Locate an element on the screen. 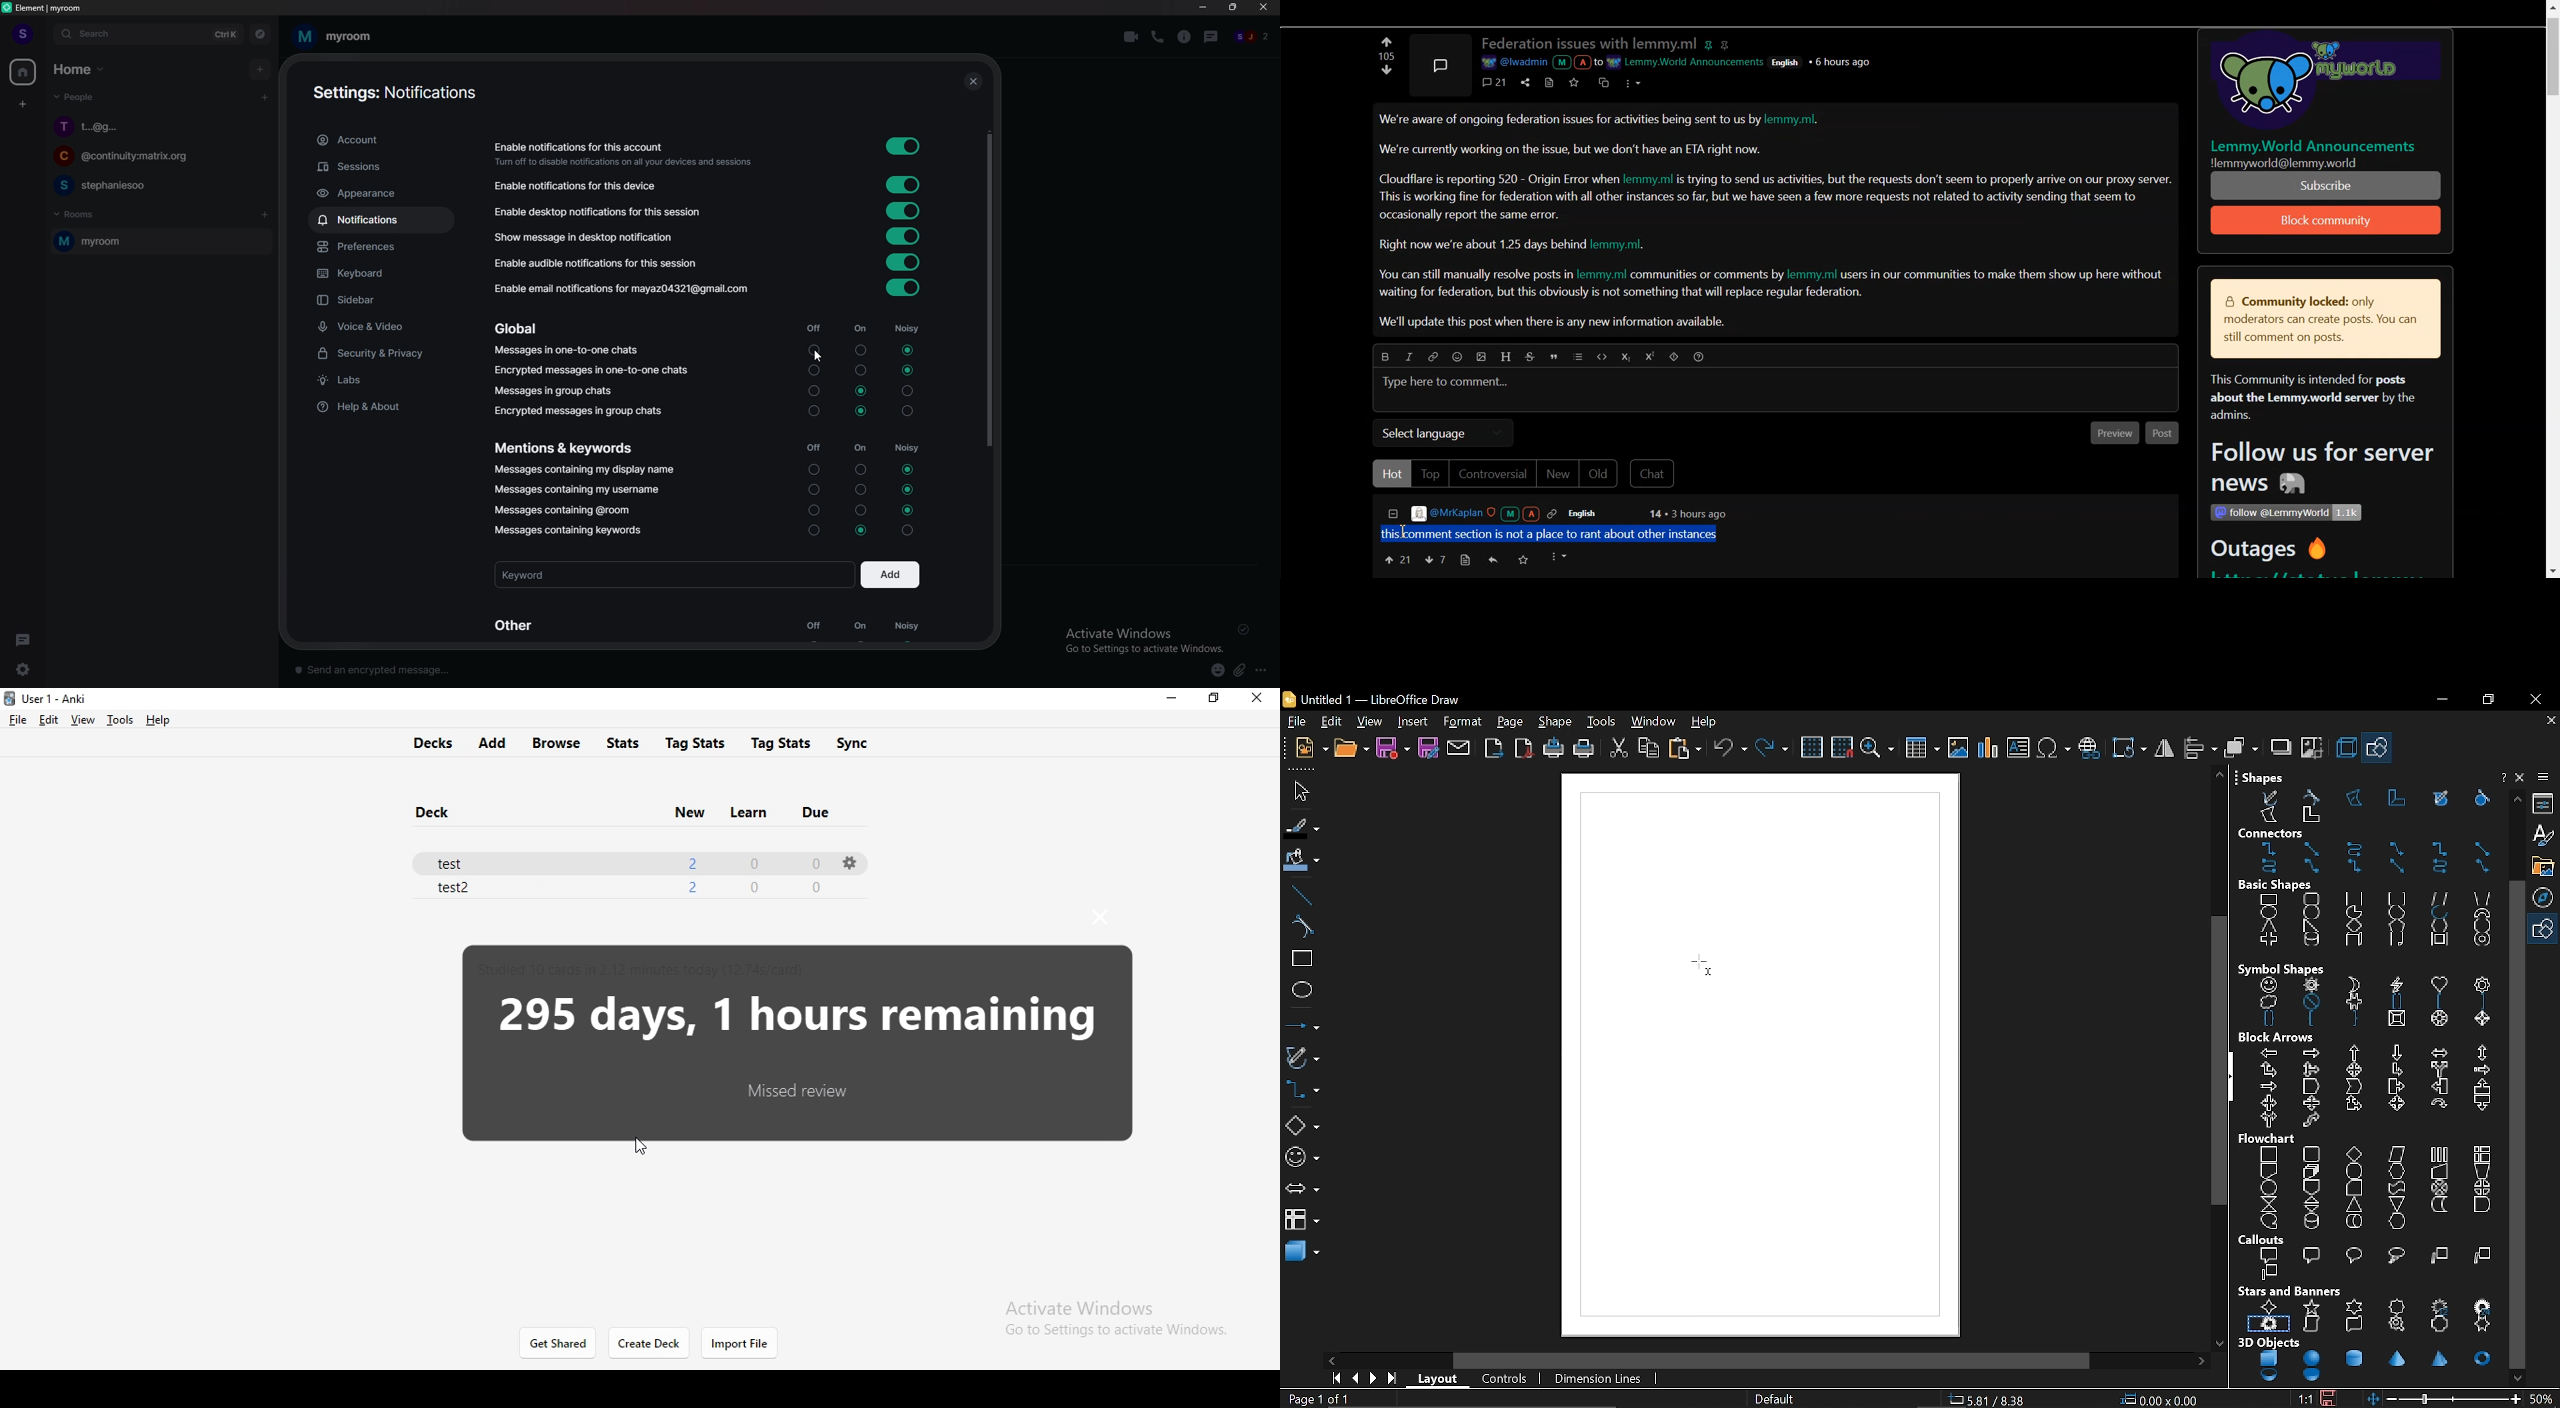 This screenshot has width=2576, height=1428. Shapes is located at coordinates (2362, 797).